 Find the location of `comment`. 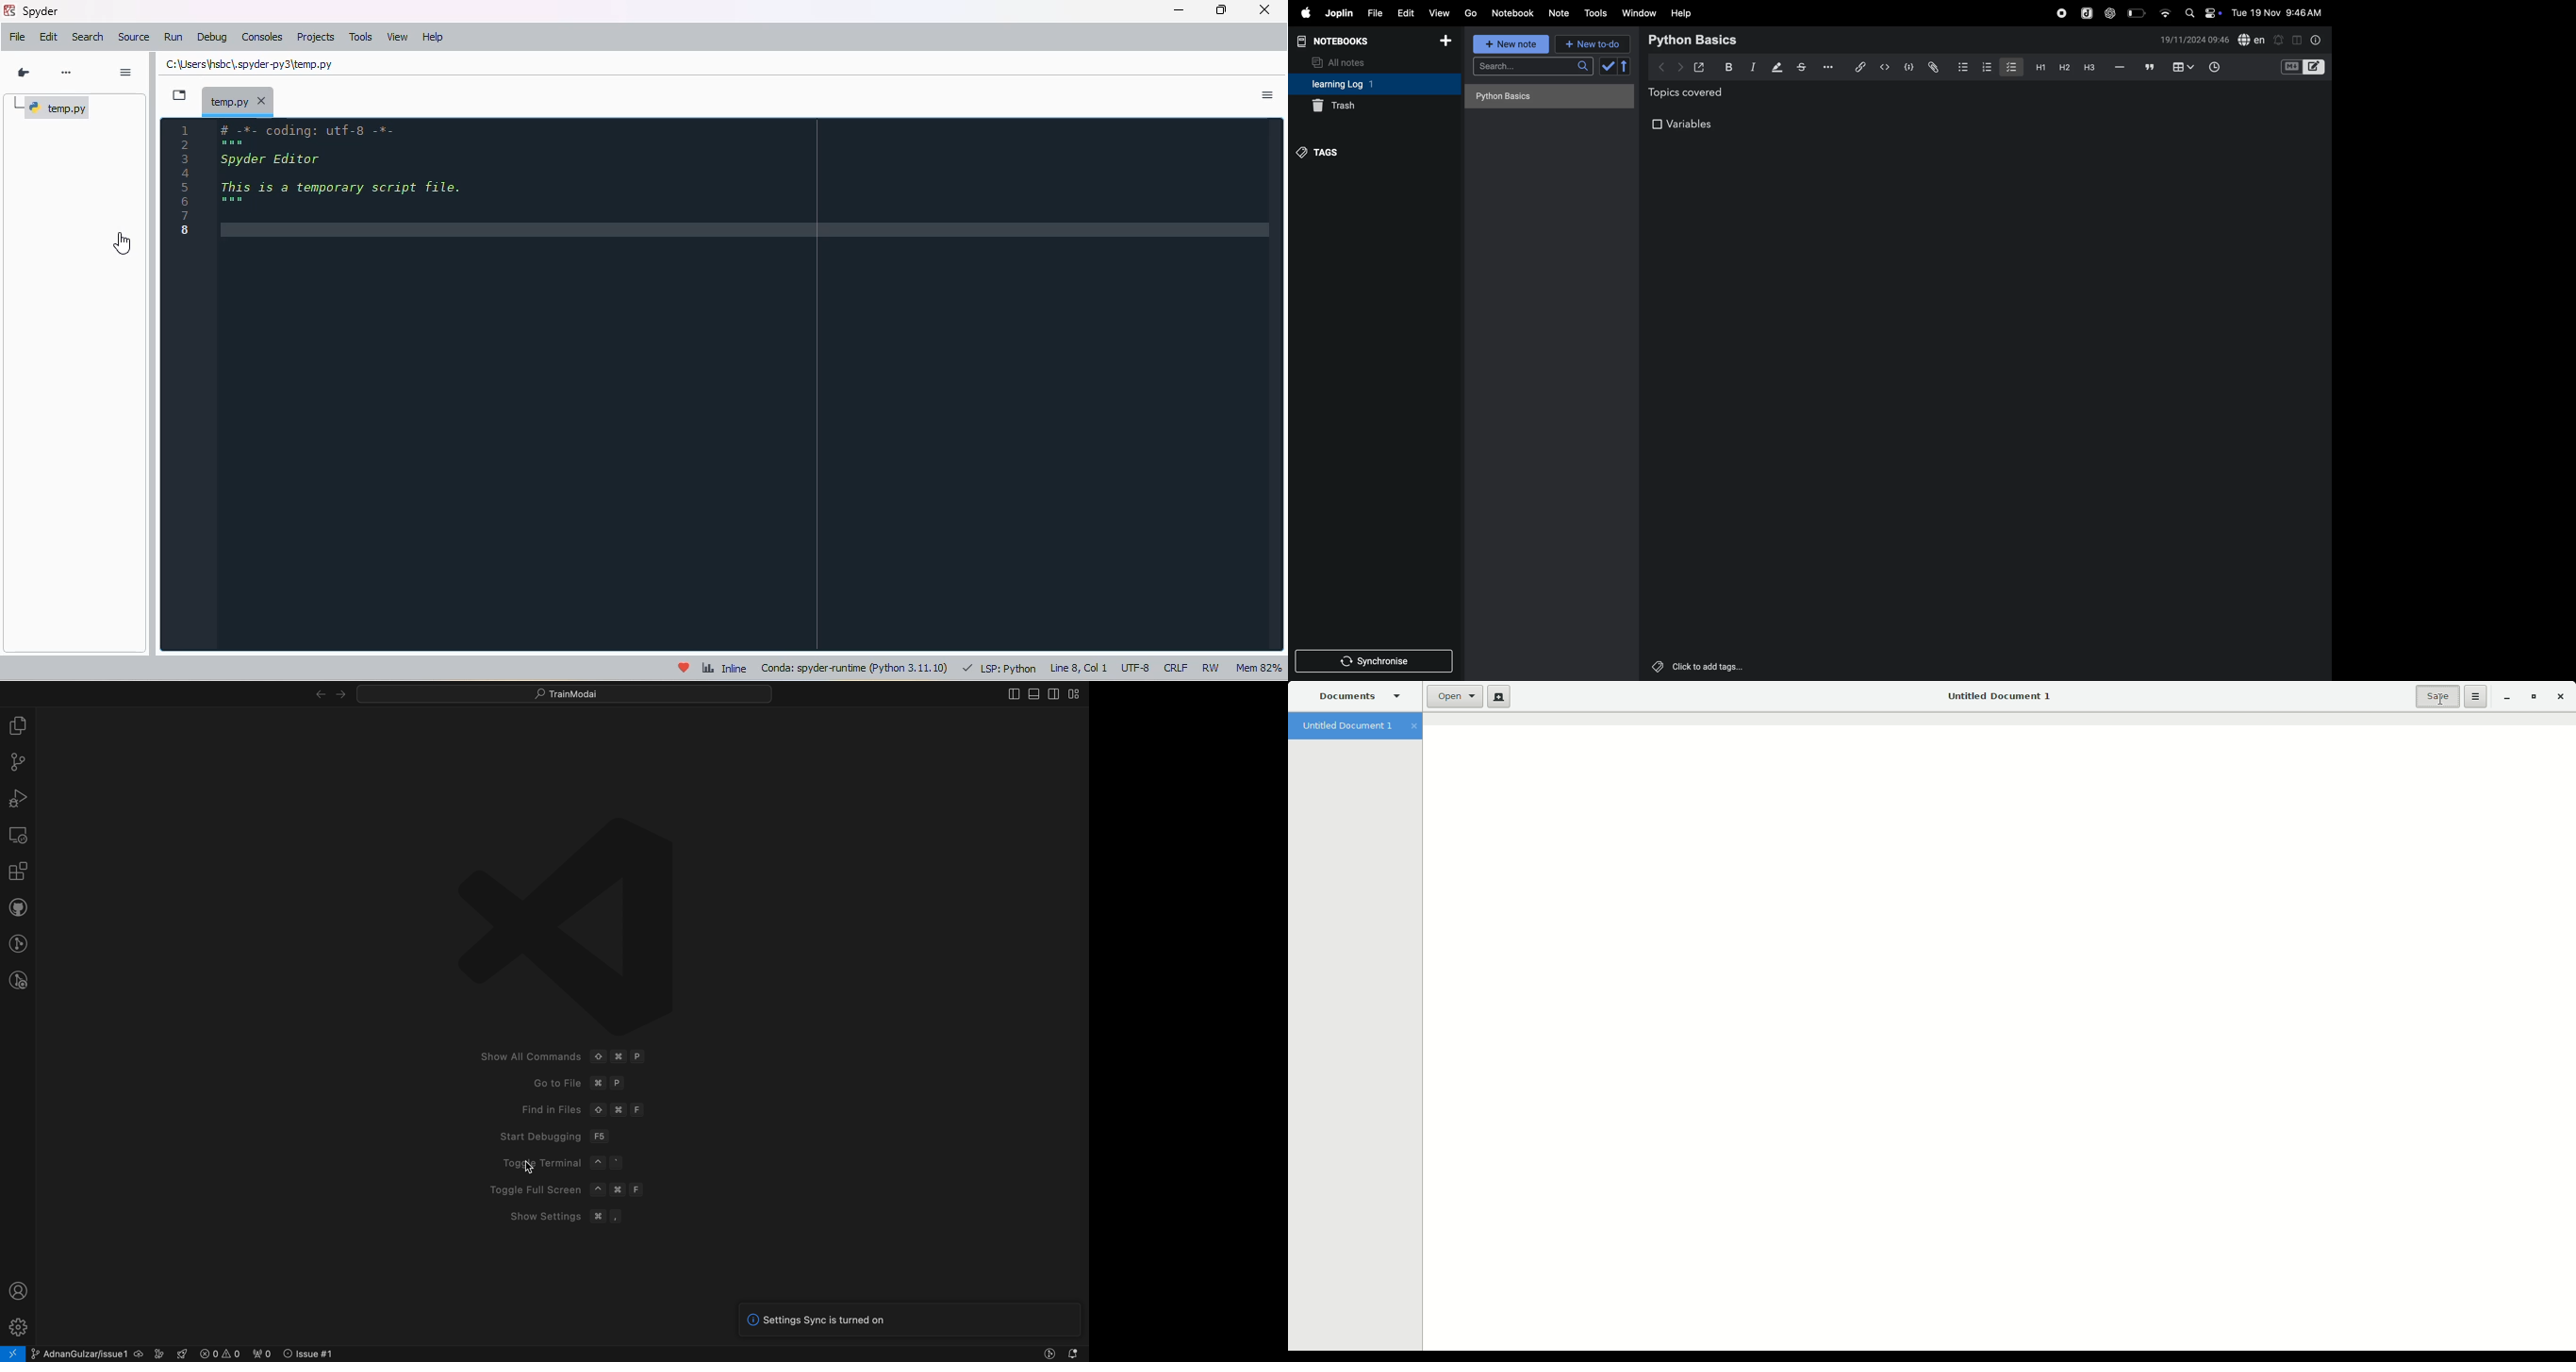

comment is located at coordinates (2150, 68).